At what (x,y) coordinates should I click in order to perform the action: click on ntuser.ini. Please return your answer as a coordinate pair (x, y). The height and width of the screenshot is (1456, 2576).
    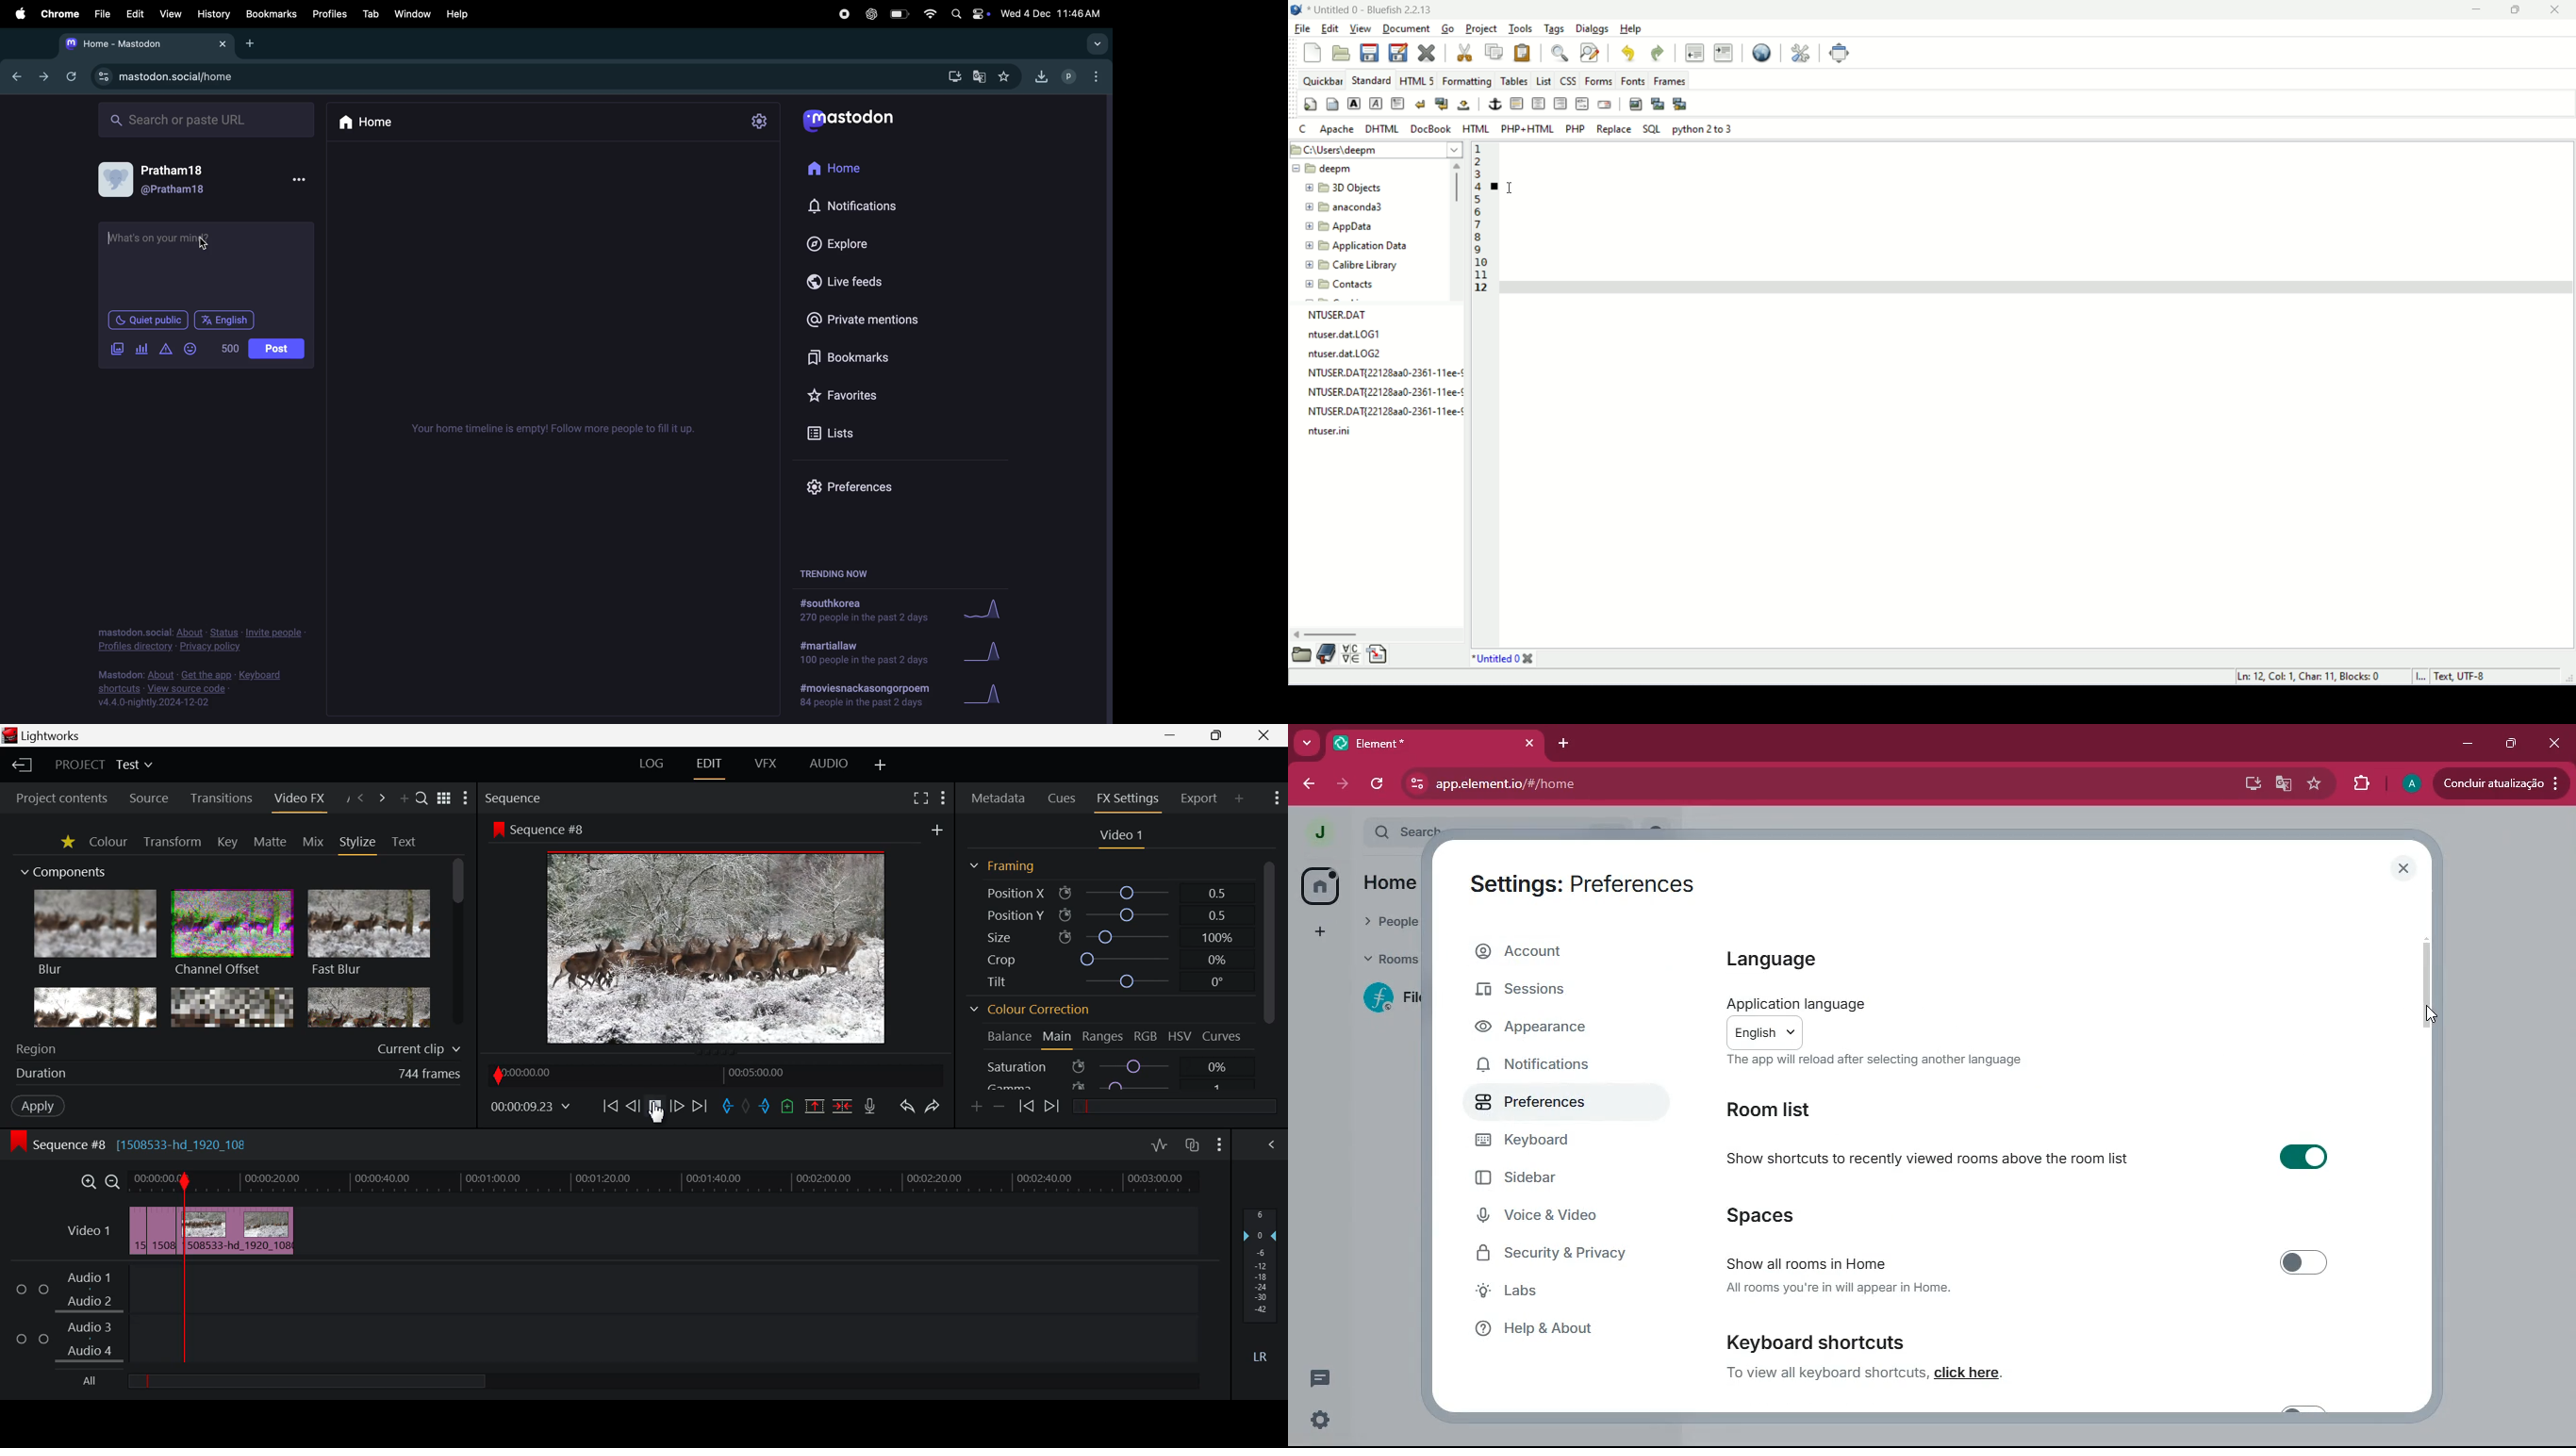
    Looking at the image, I should click on (1332, 431).